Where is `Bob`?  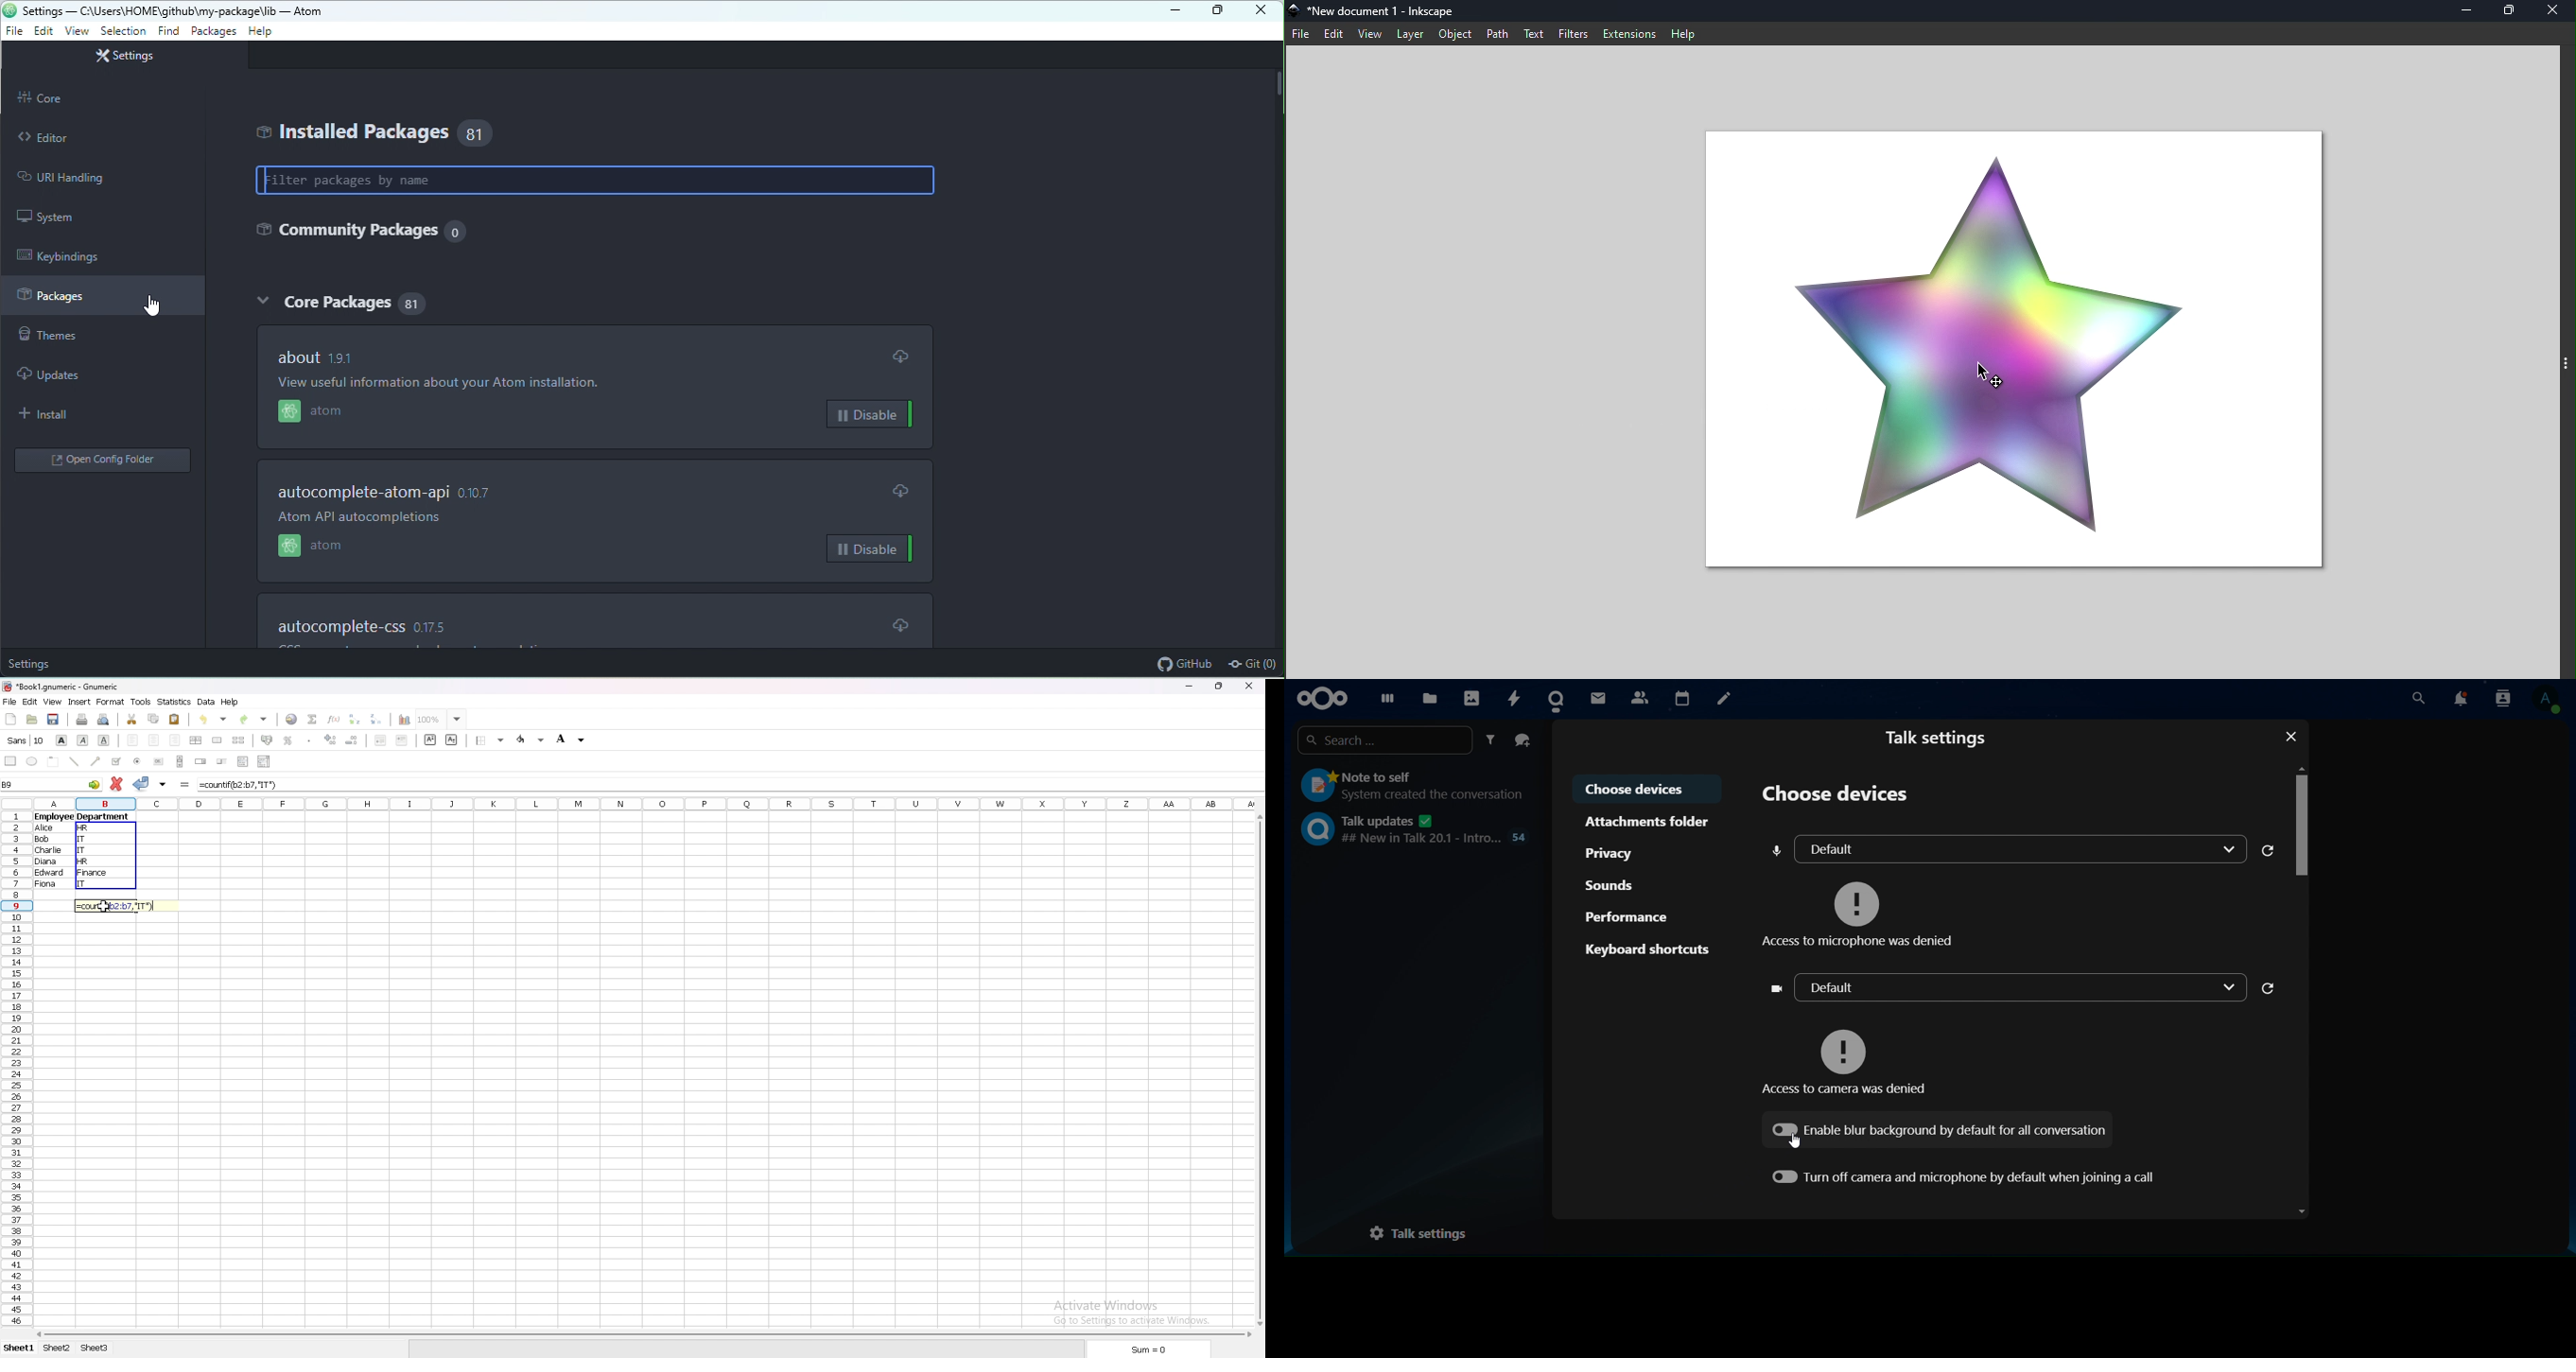
Bob is located at coordinates (40, 841).